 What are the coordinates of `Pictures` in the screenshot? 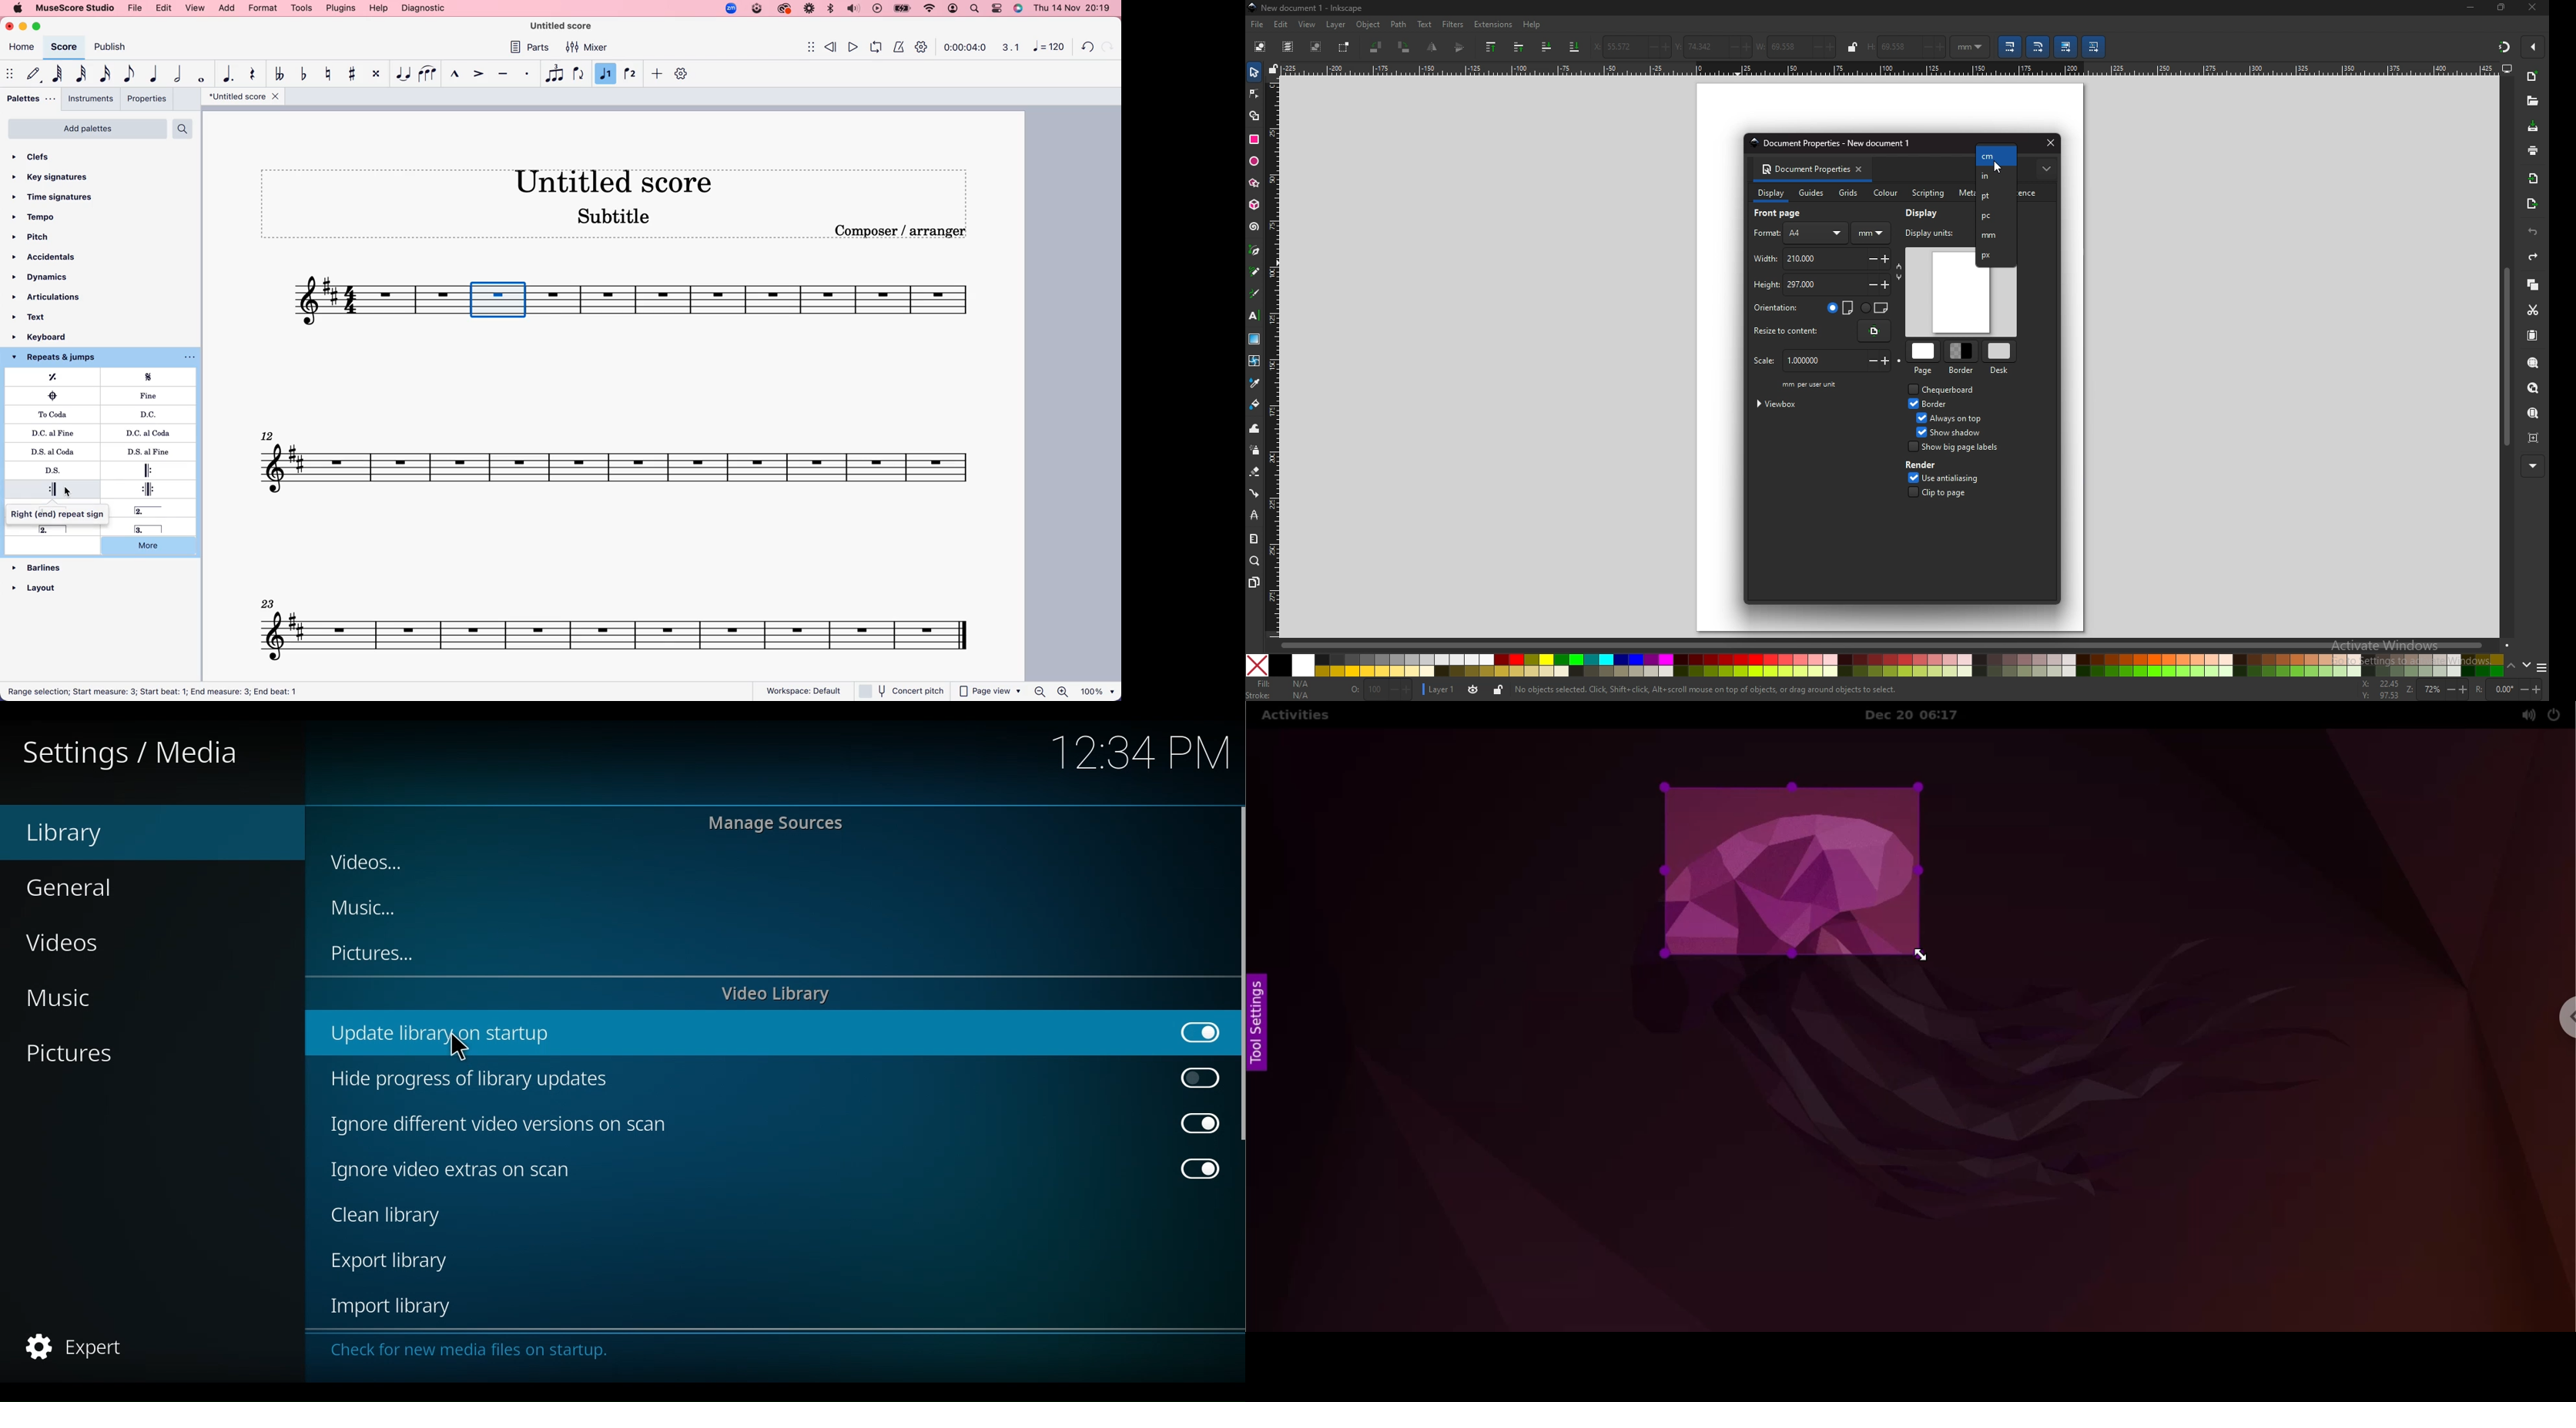 It's located at (375, 955).